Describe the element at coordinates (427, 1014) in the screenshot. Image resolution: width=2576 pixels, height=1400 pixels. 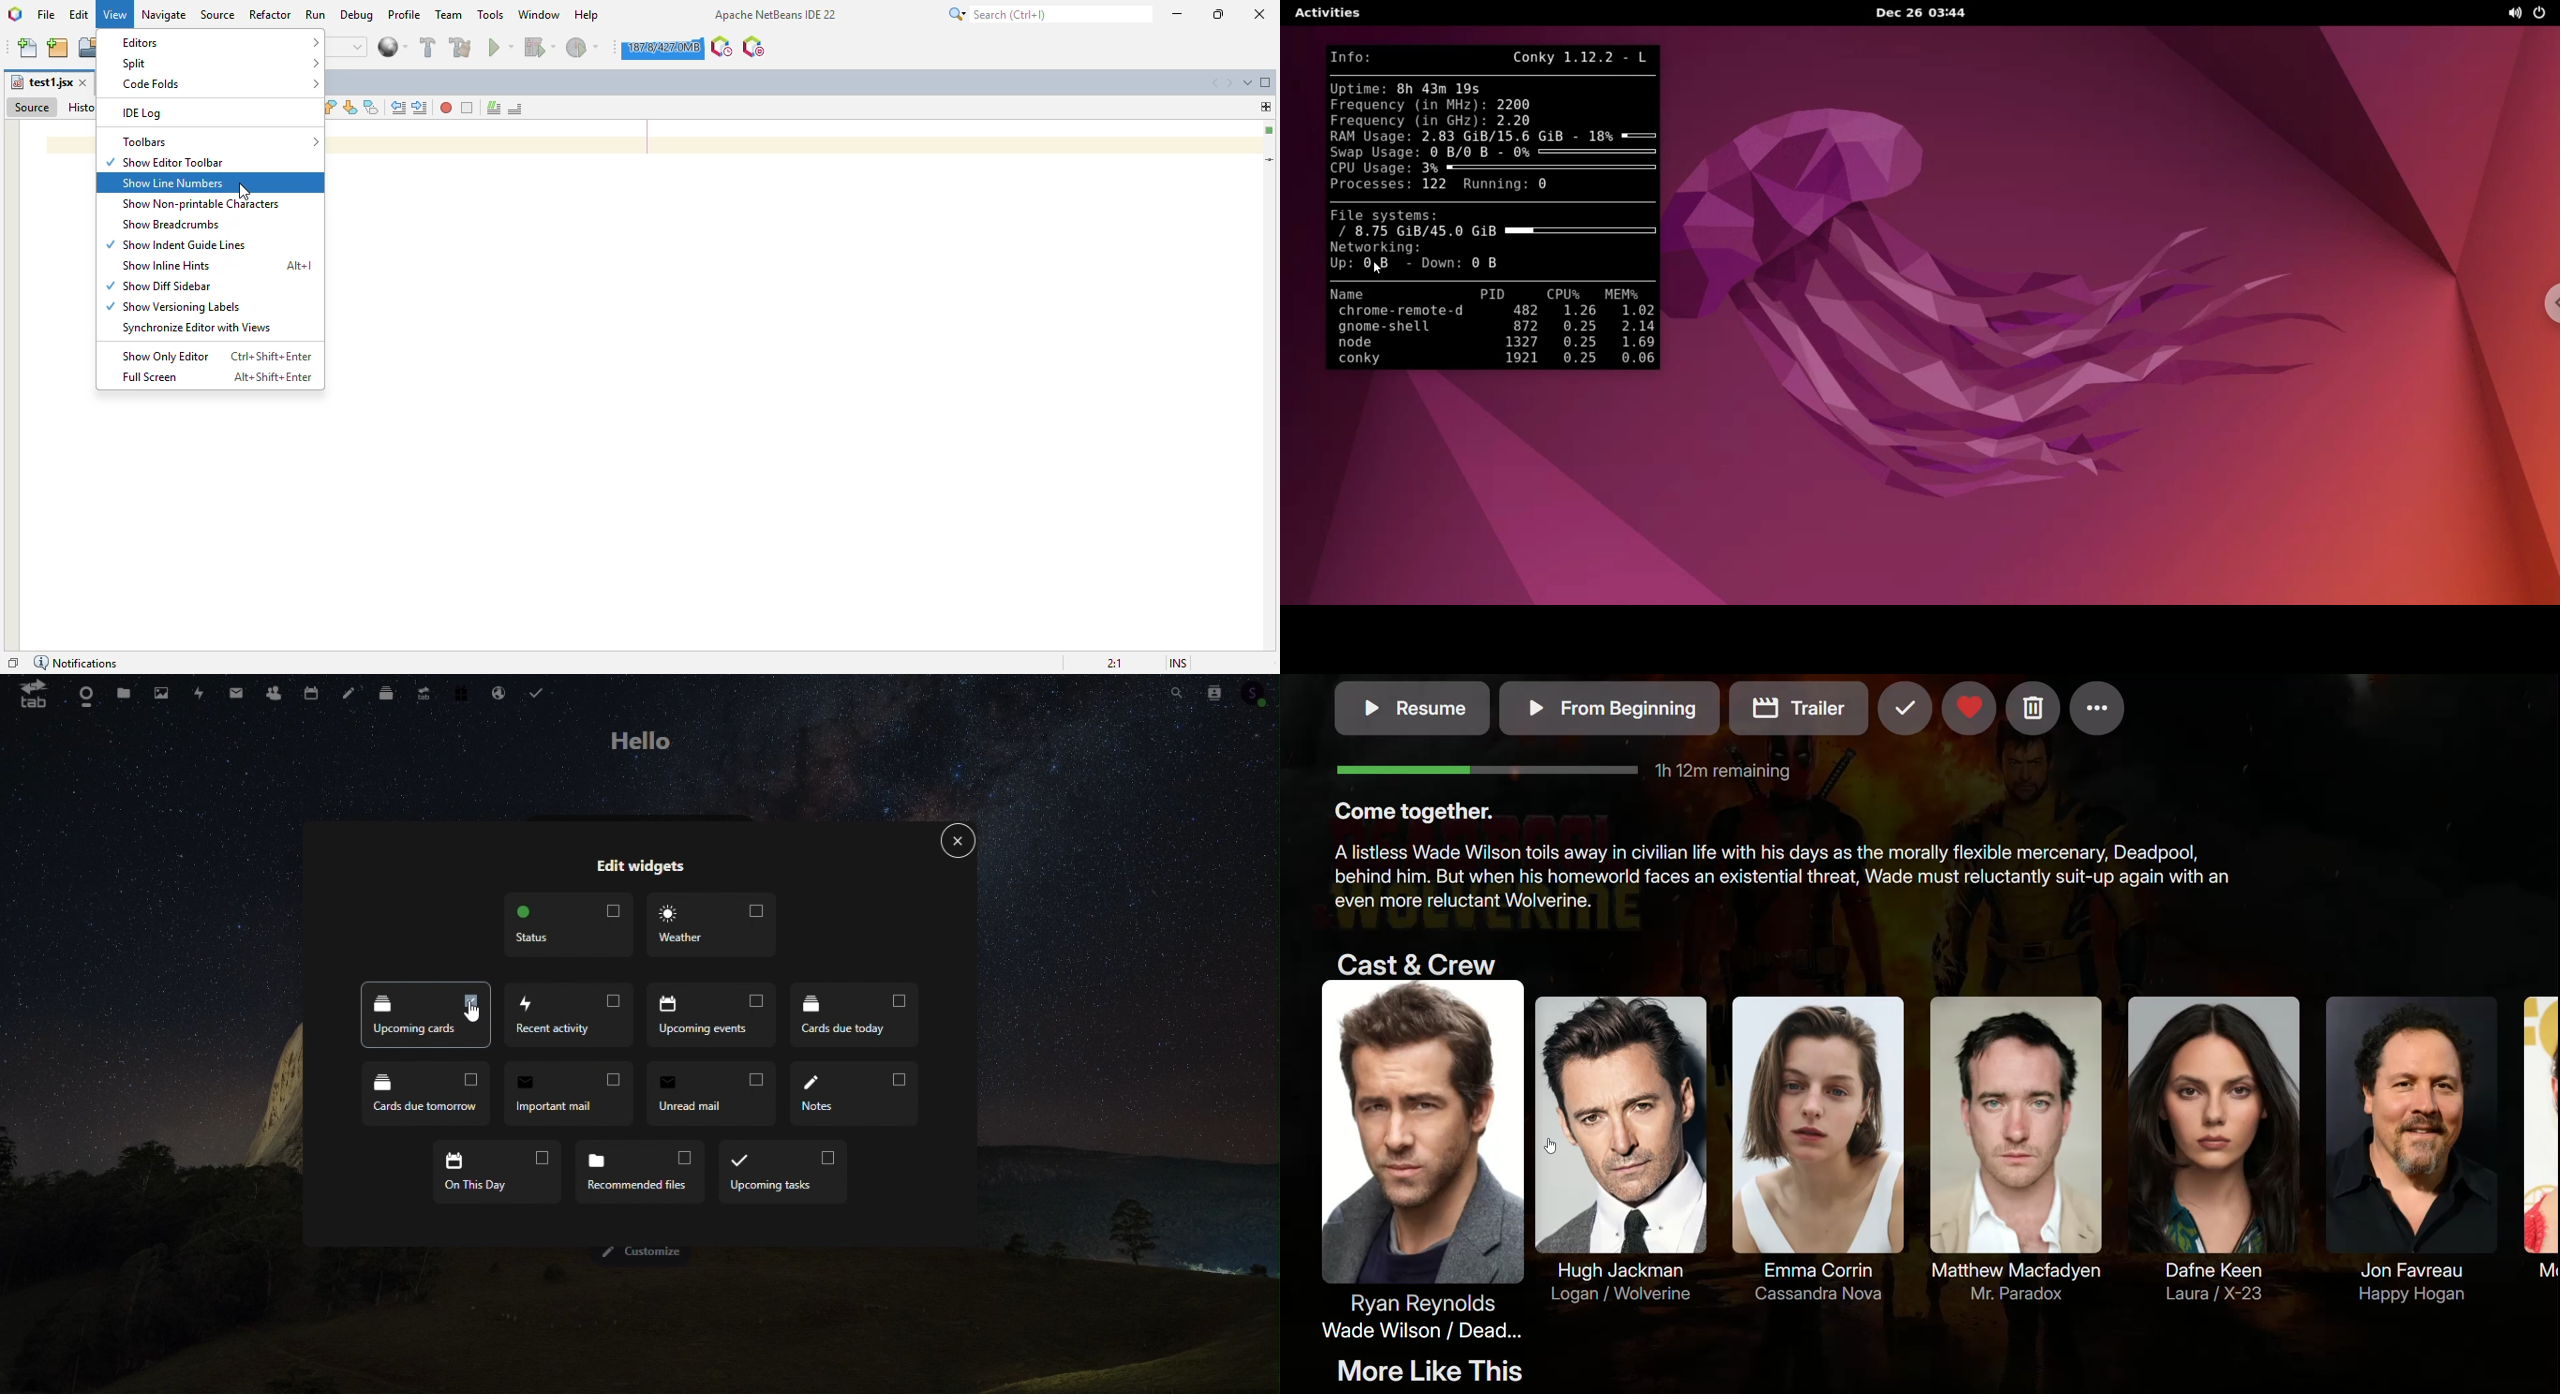
I see `Upcoming cards` at that location.